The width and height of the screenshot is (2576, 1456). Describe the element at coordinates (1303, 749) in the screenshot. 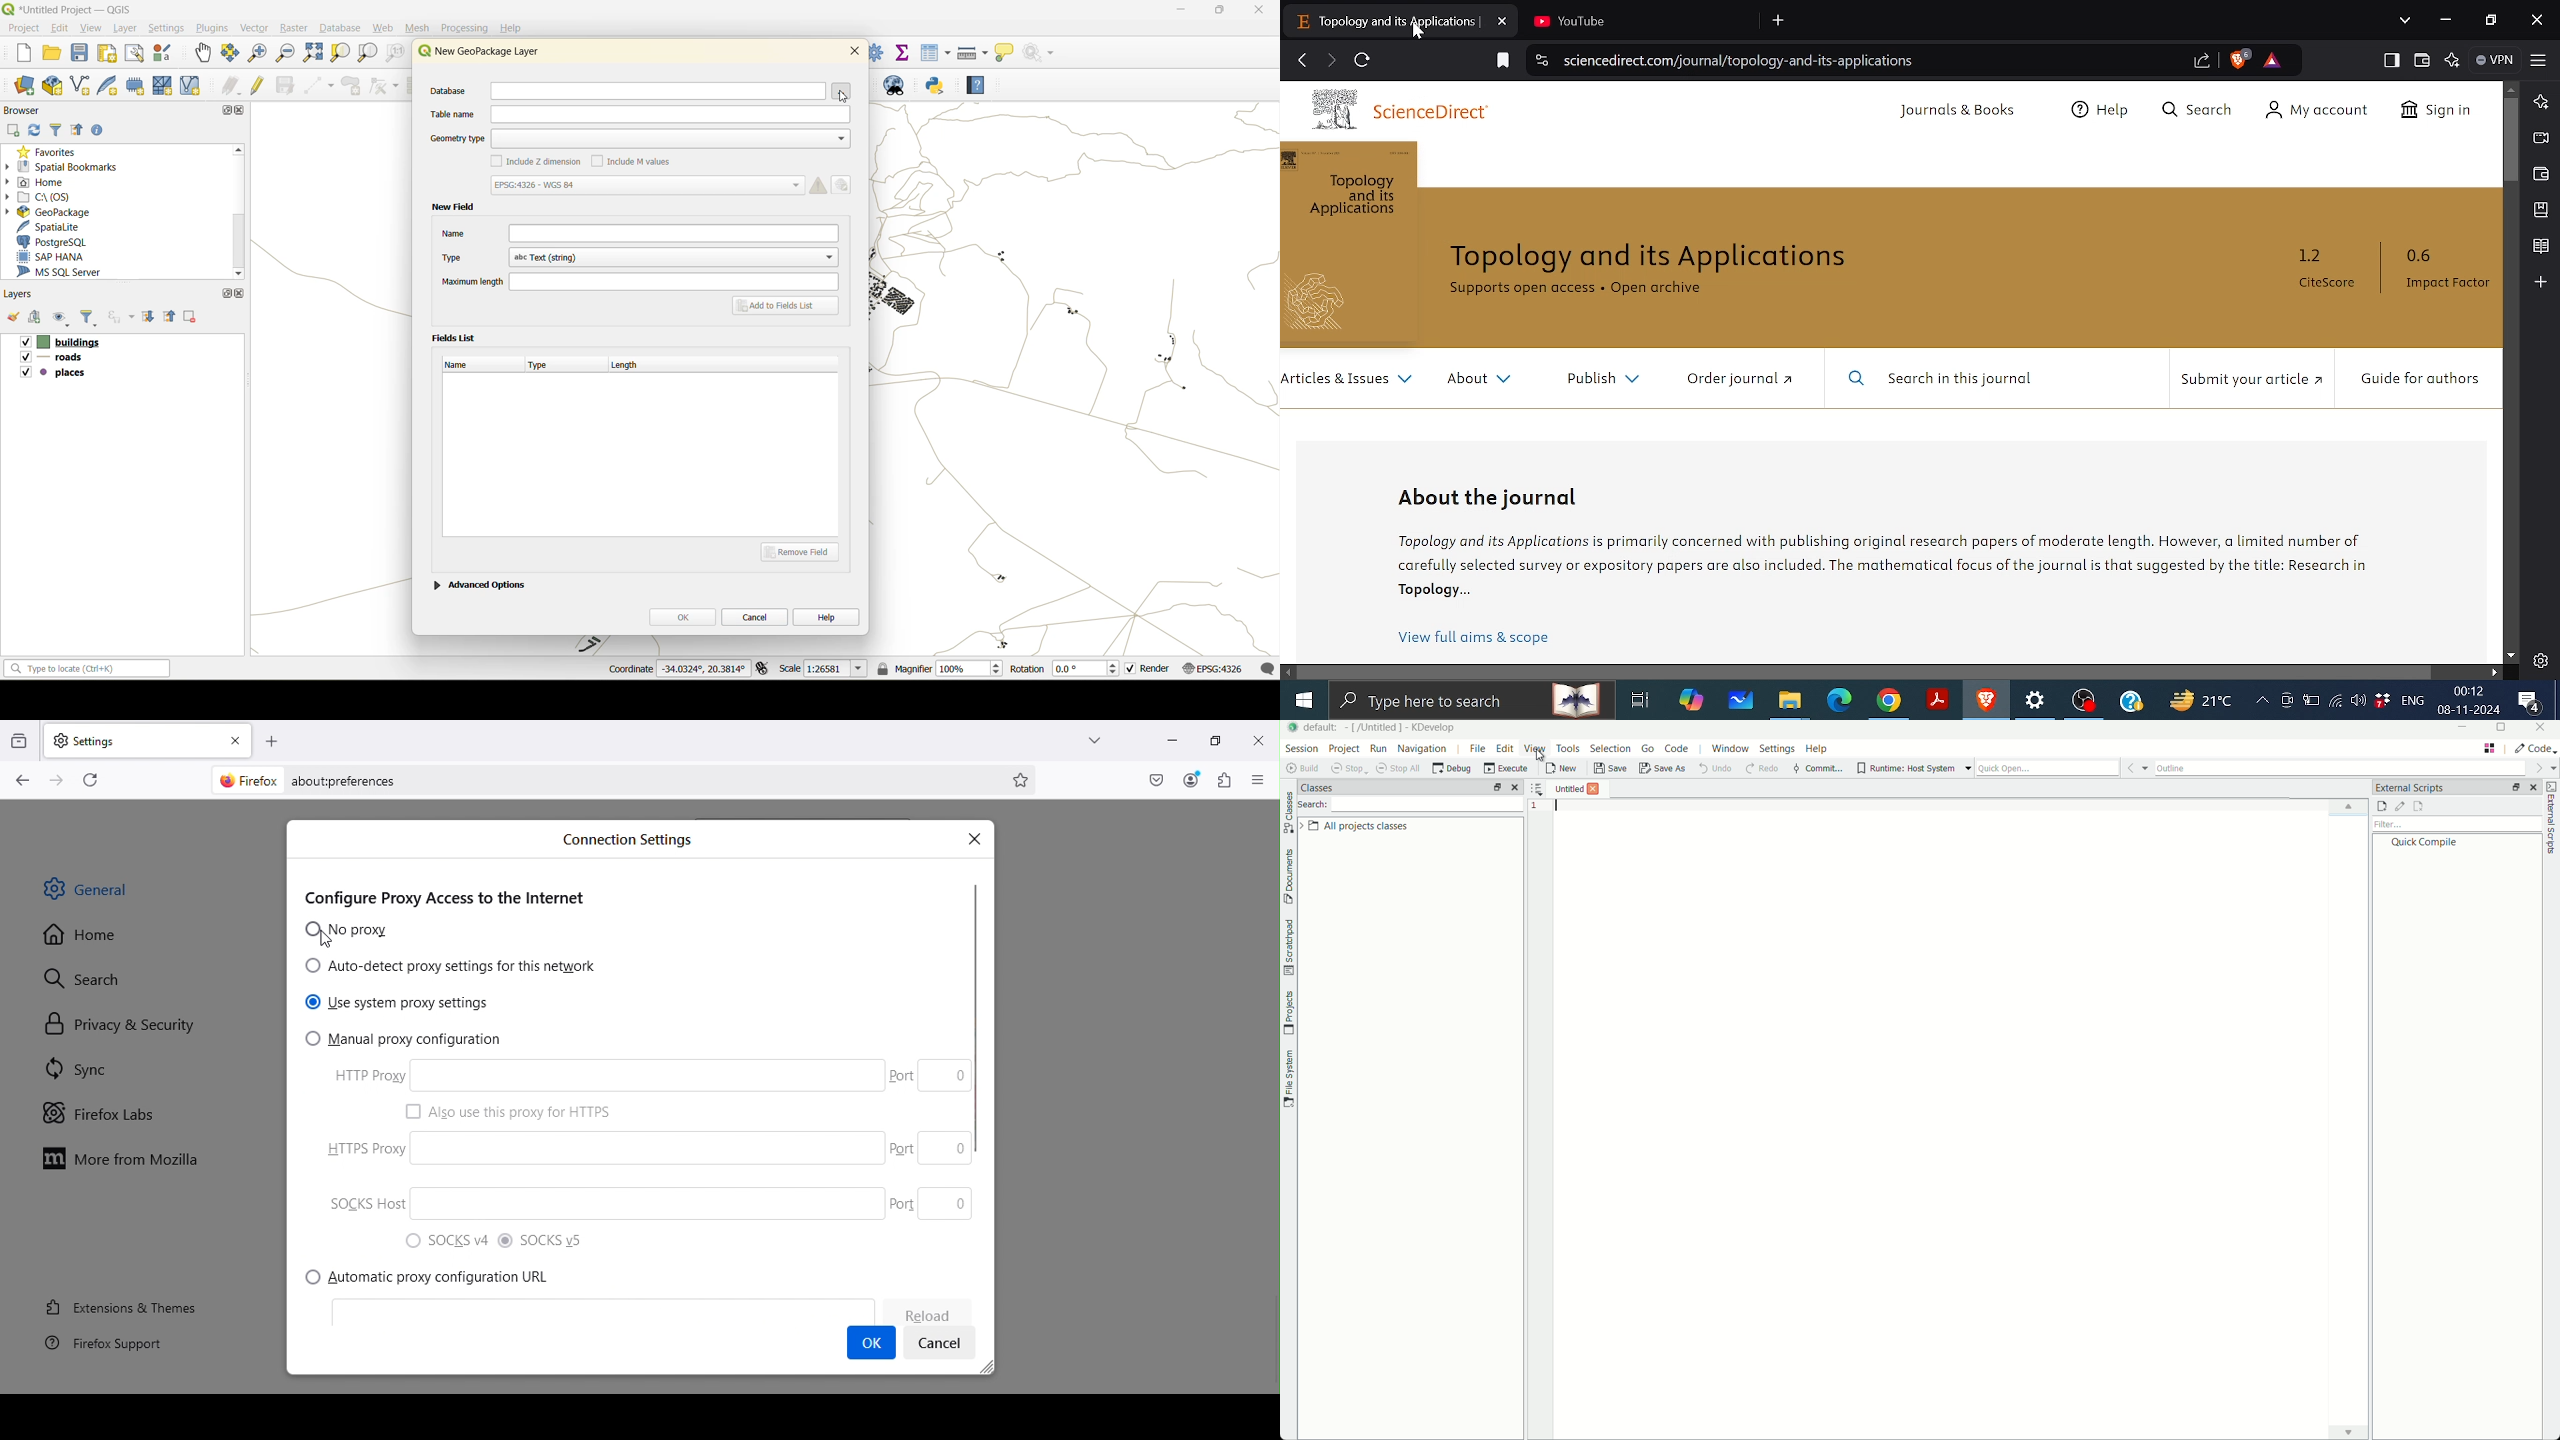

I see `session menu` at that location.